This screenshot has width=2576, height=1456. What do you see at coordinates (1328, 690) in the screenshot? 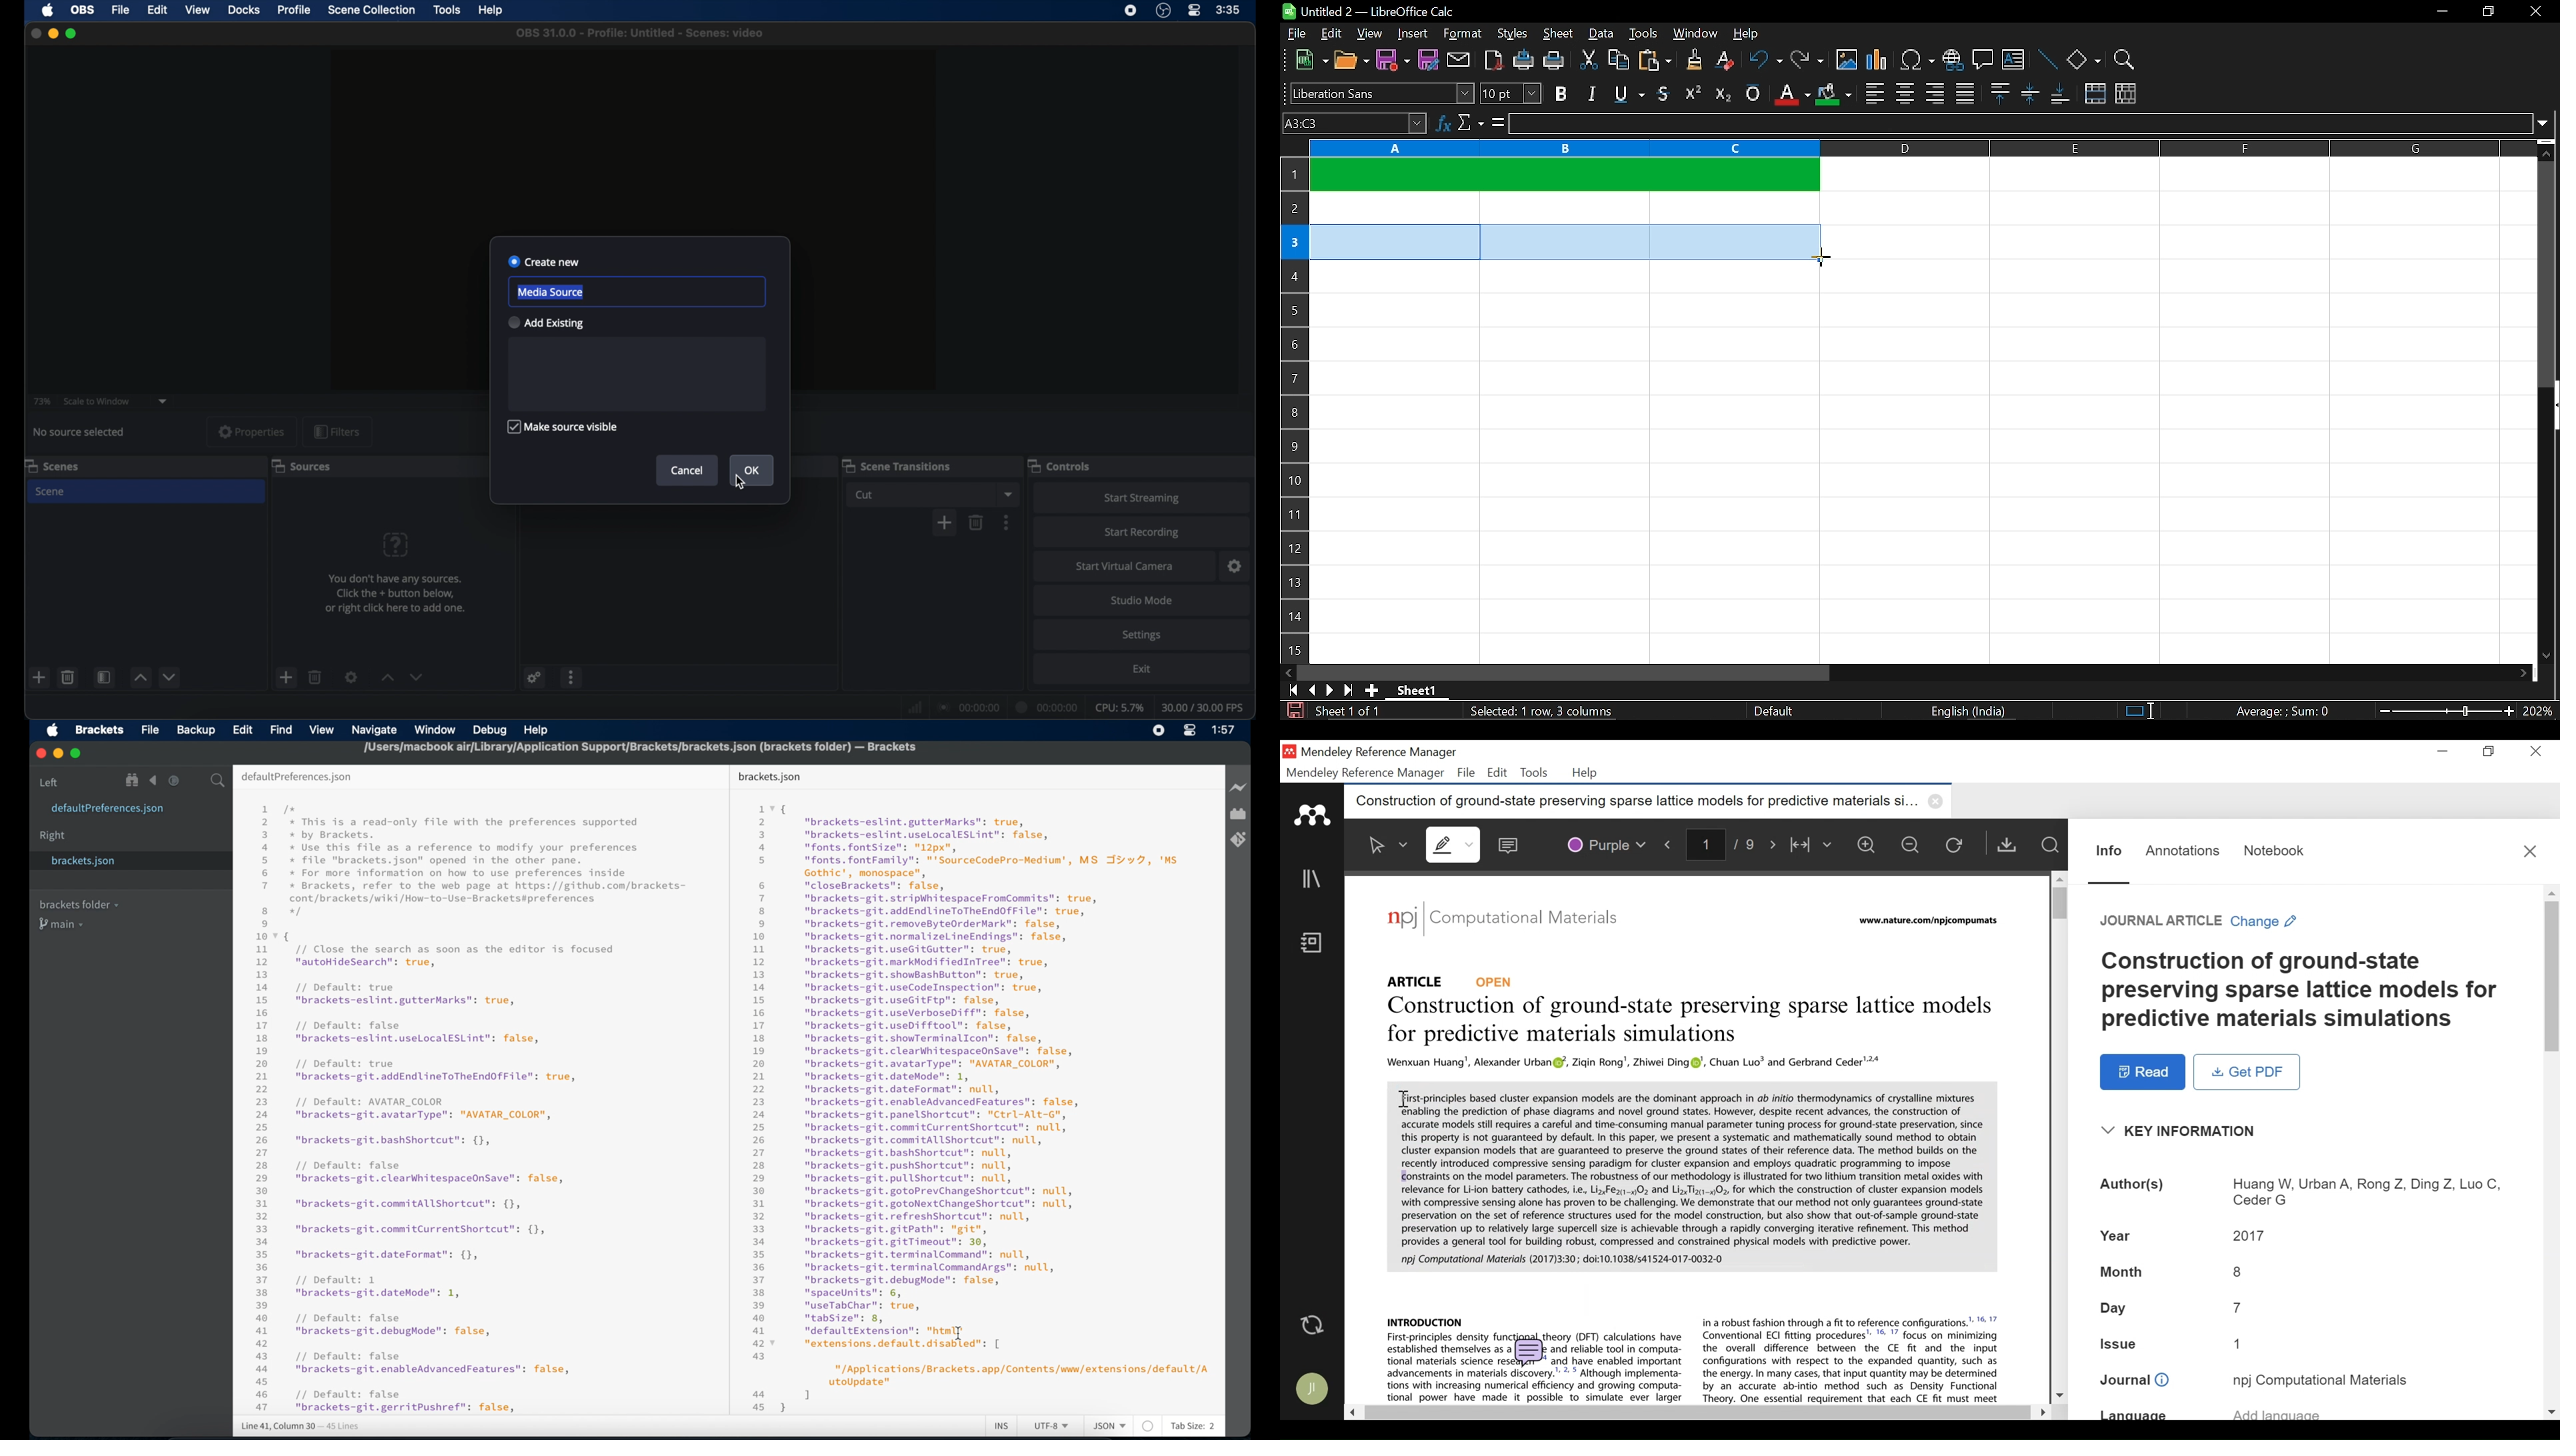
I see `next sheet` at bounding box center [1328, 690].